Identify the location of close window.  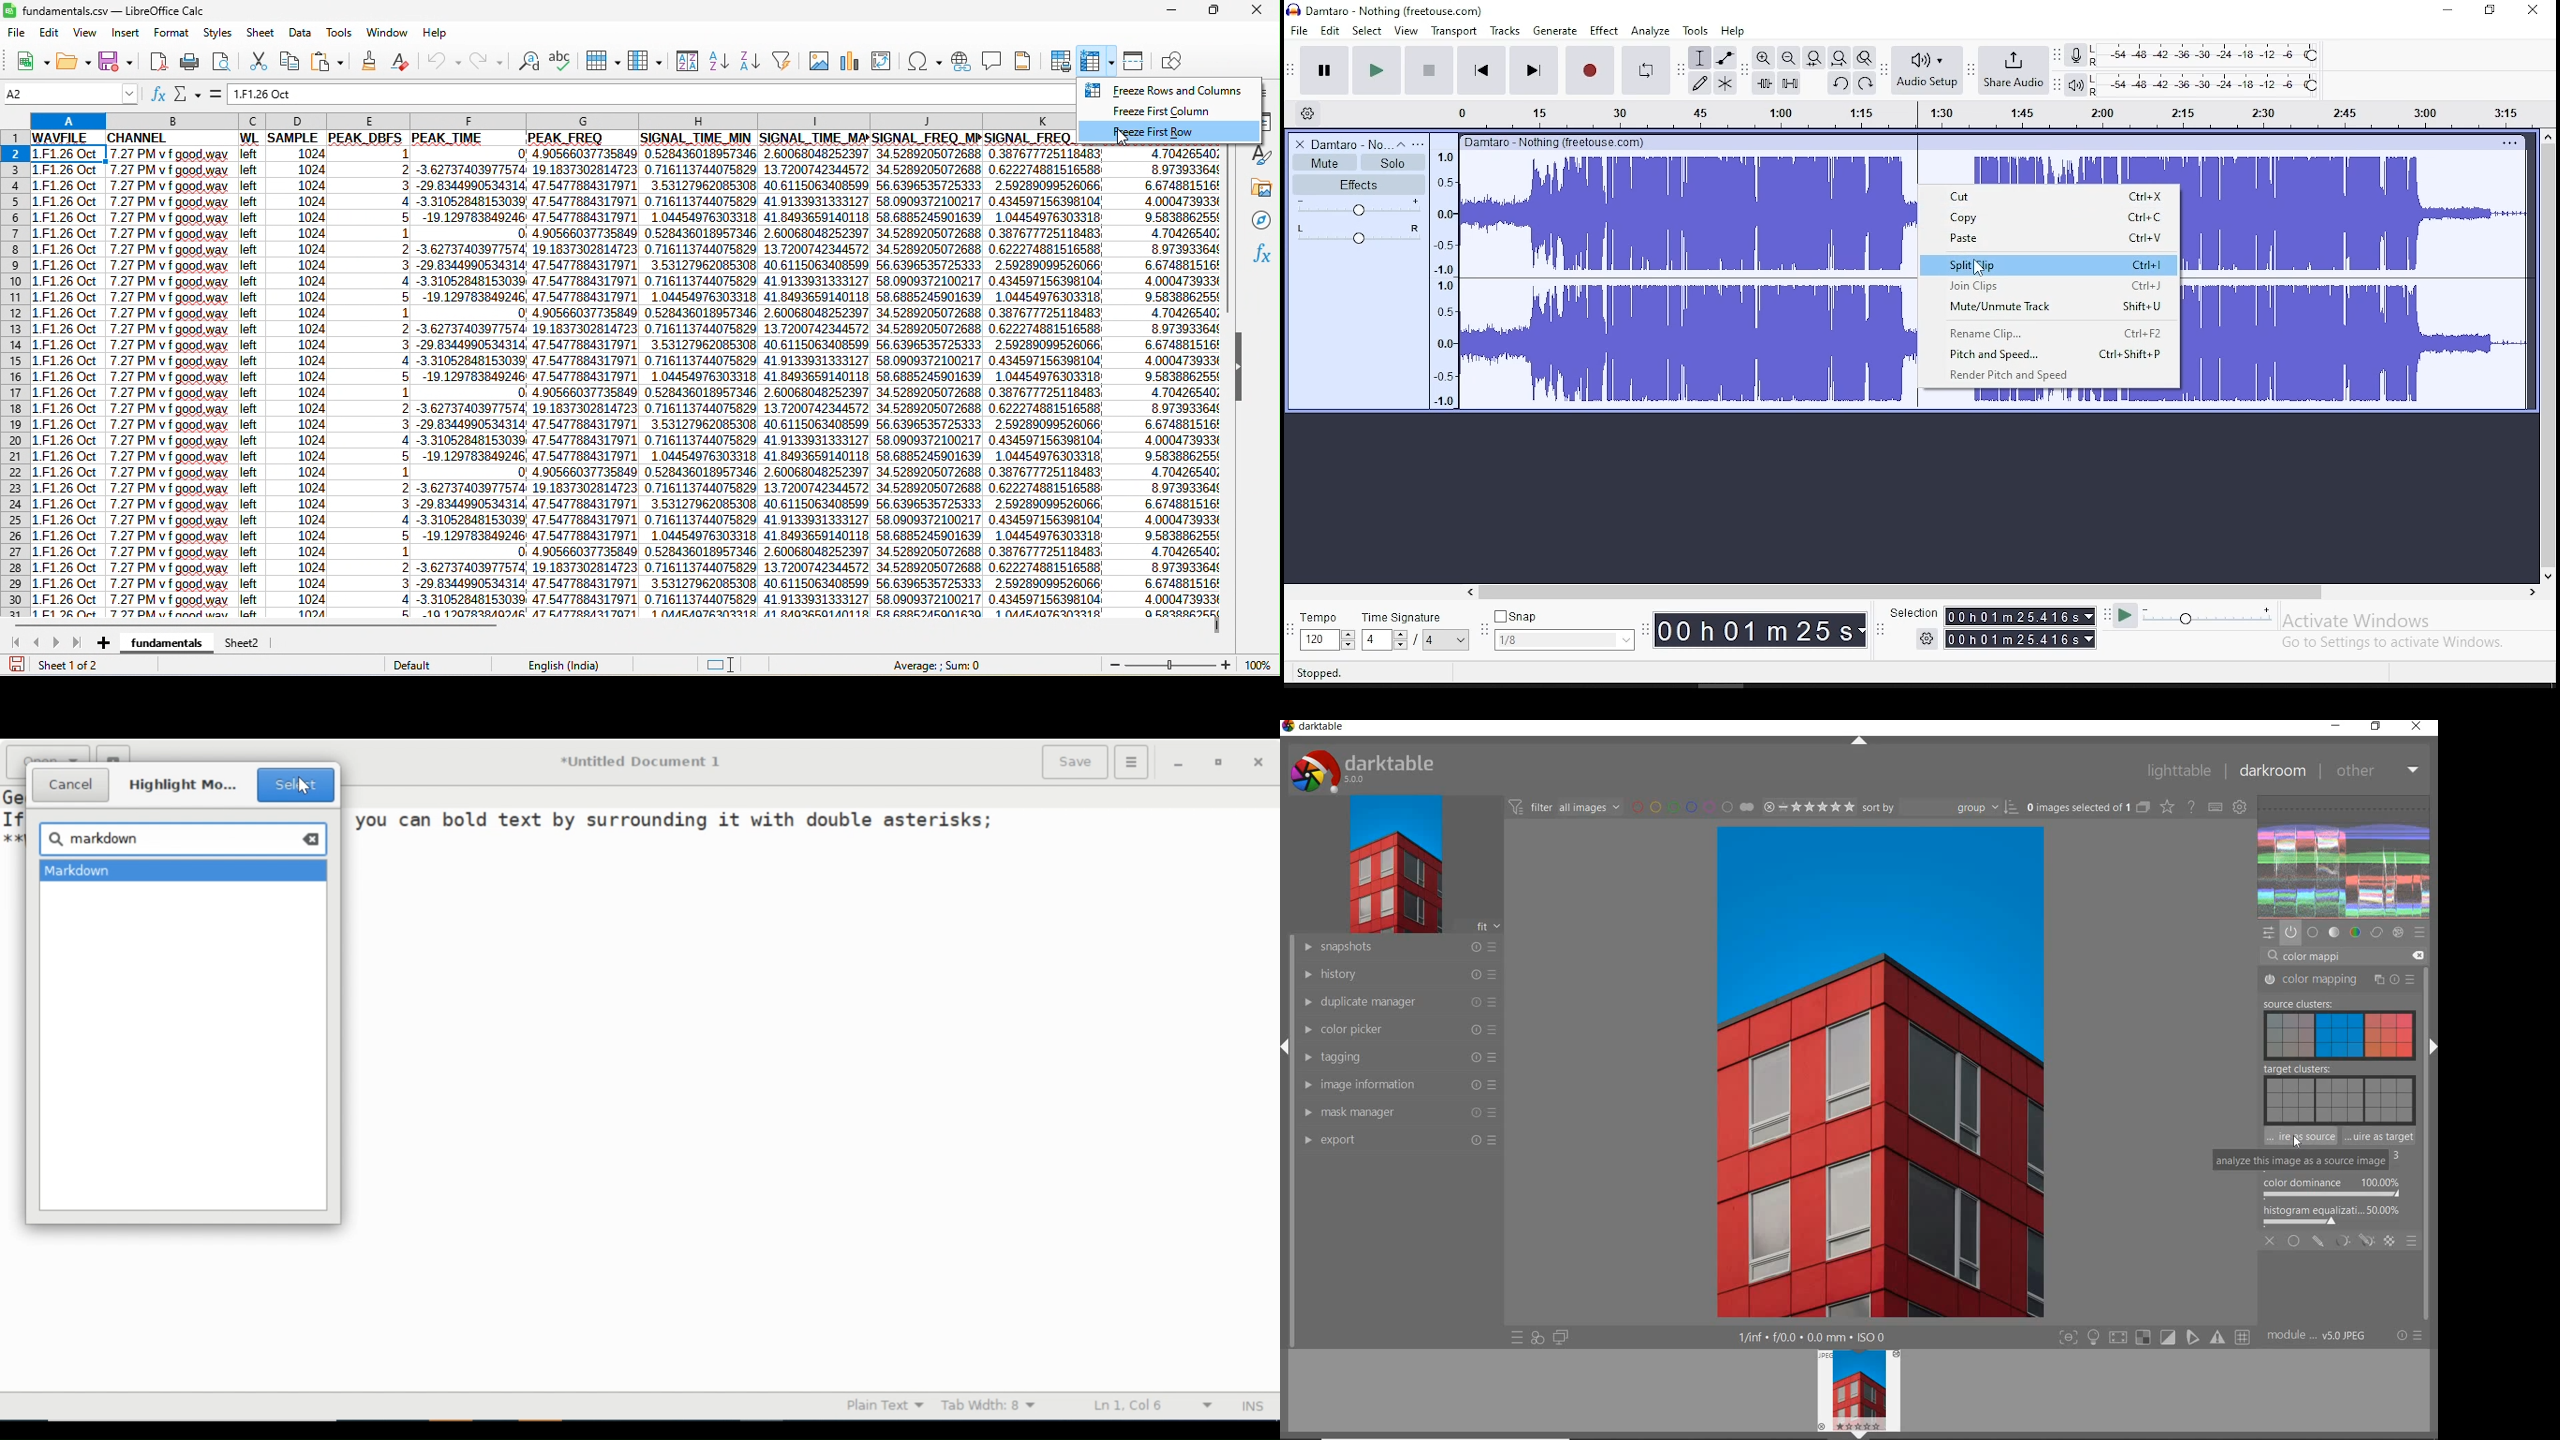
(2534, 11).